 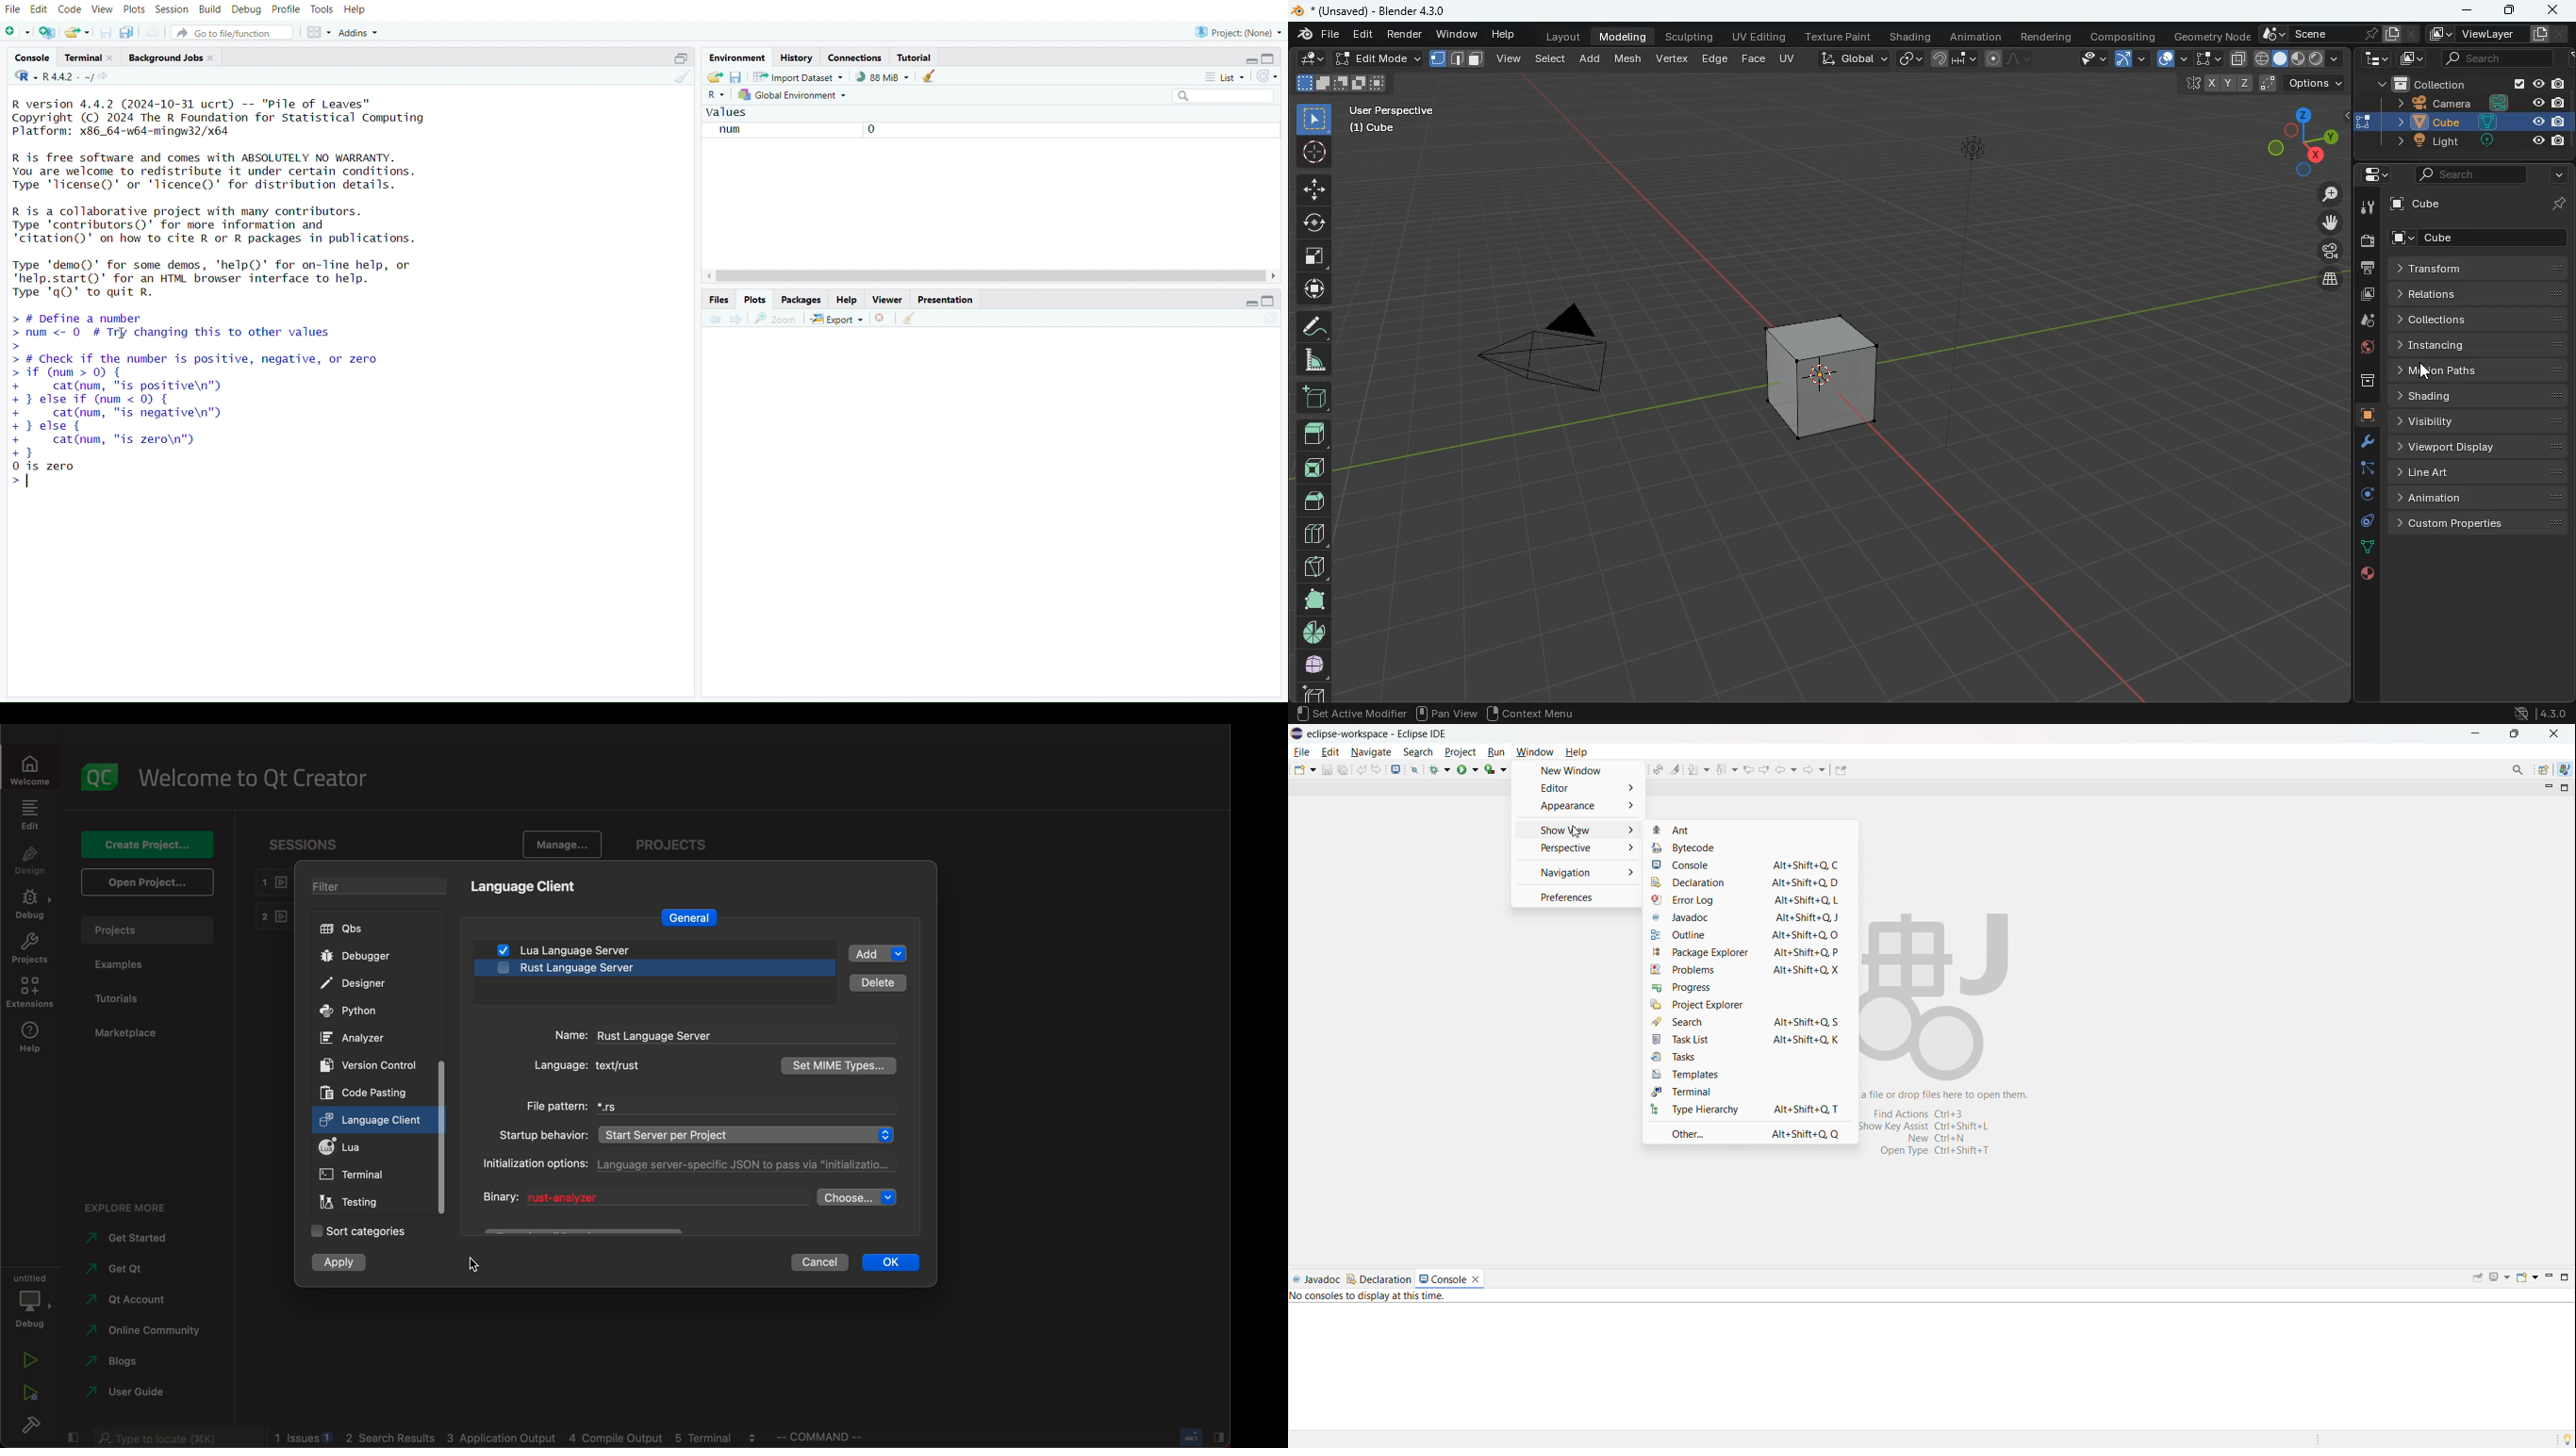 What do you see at coordinates (91, 58) in the screenshot?
I see `terminal` at bounding box center [91, 58].